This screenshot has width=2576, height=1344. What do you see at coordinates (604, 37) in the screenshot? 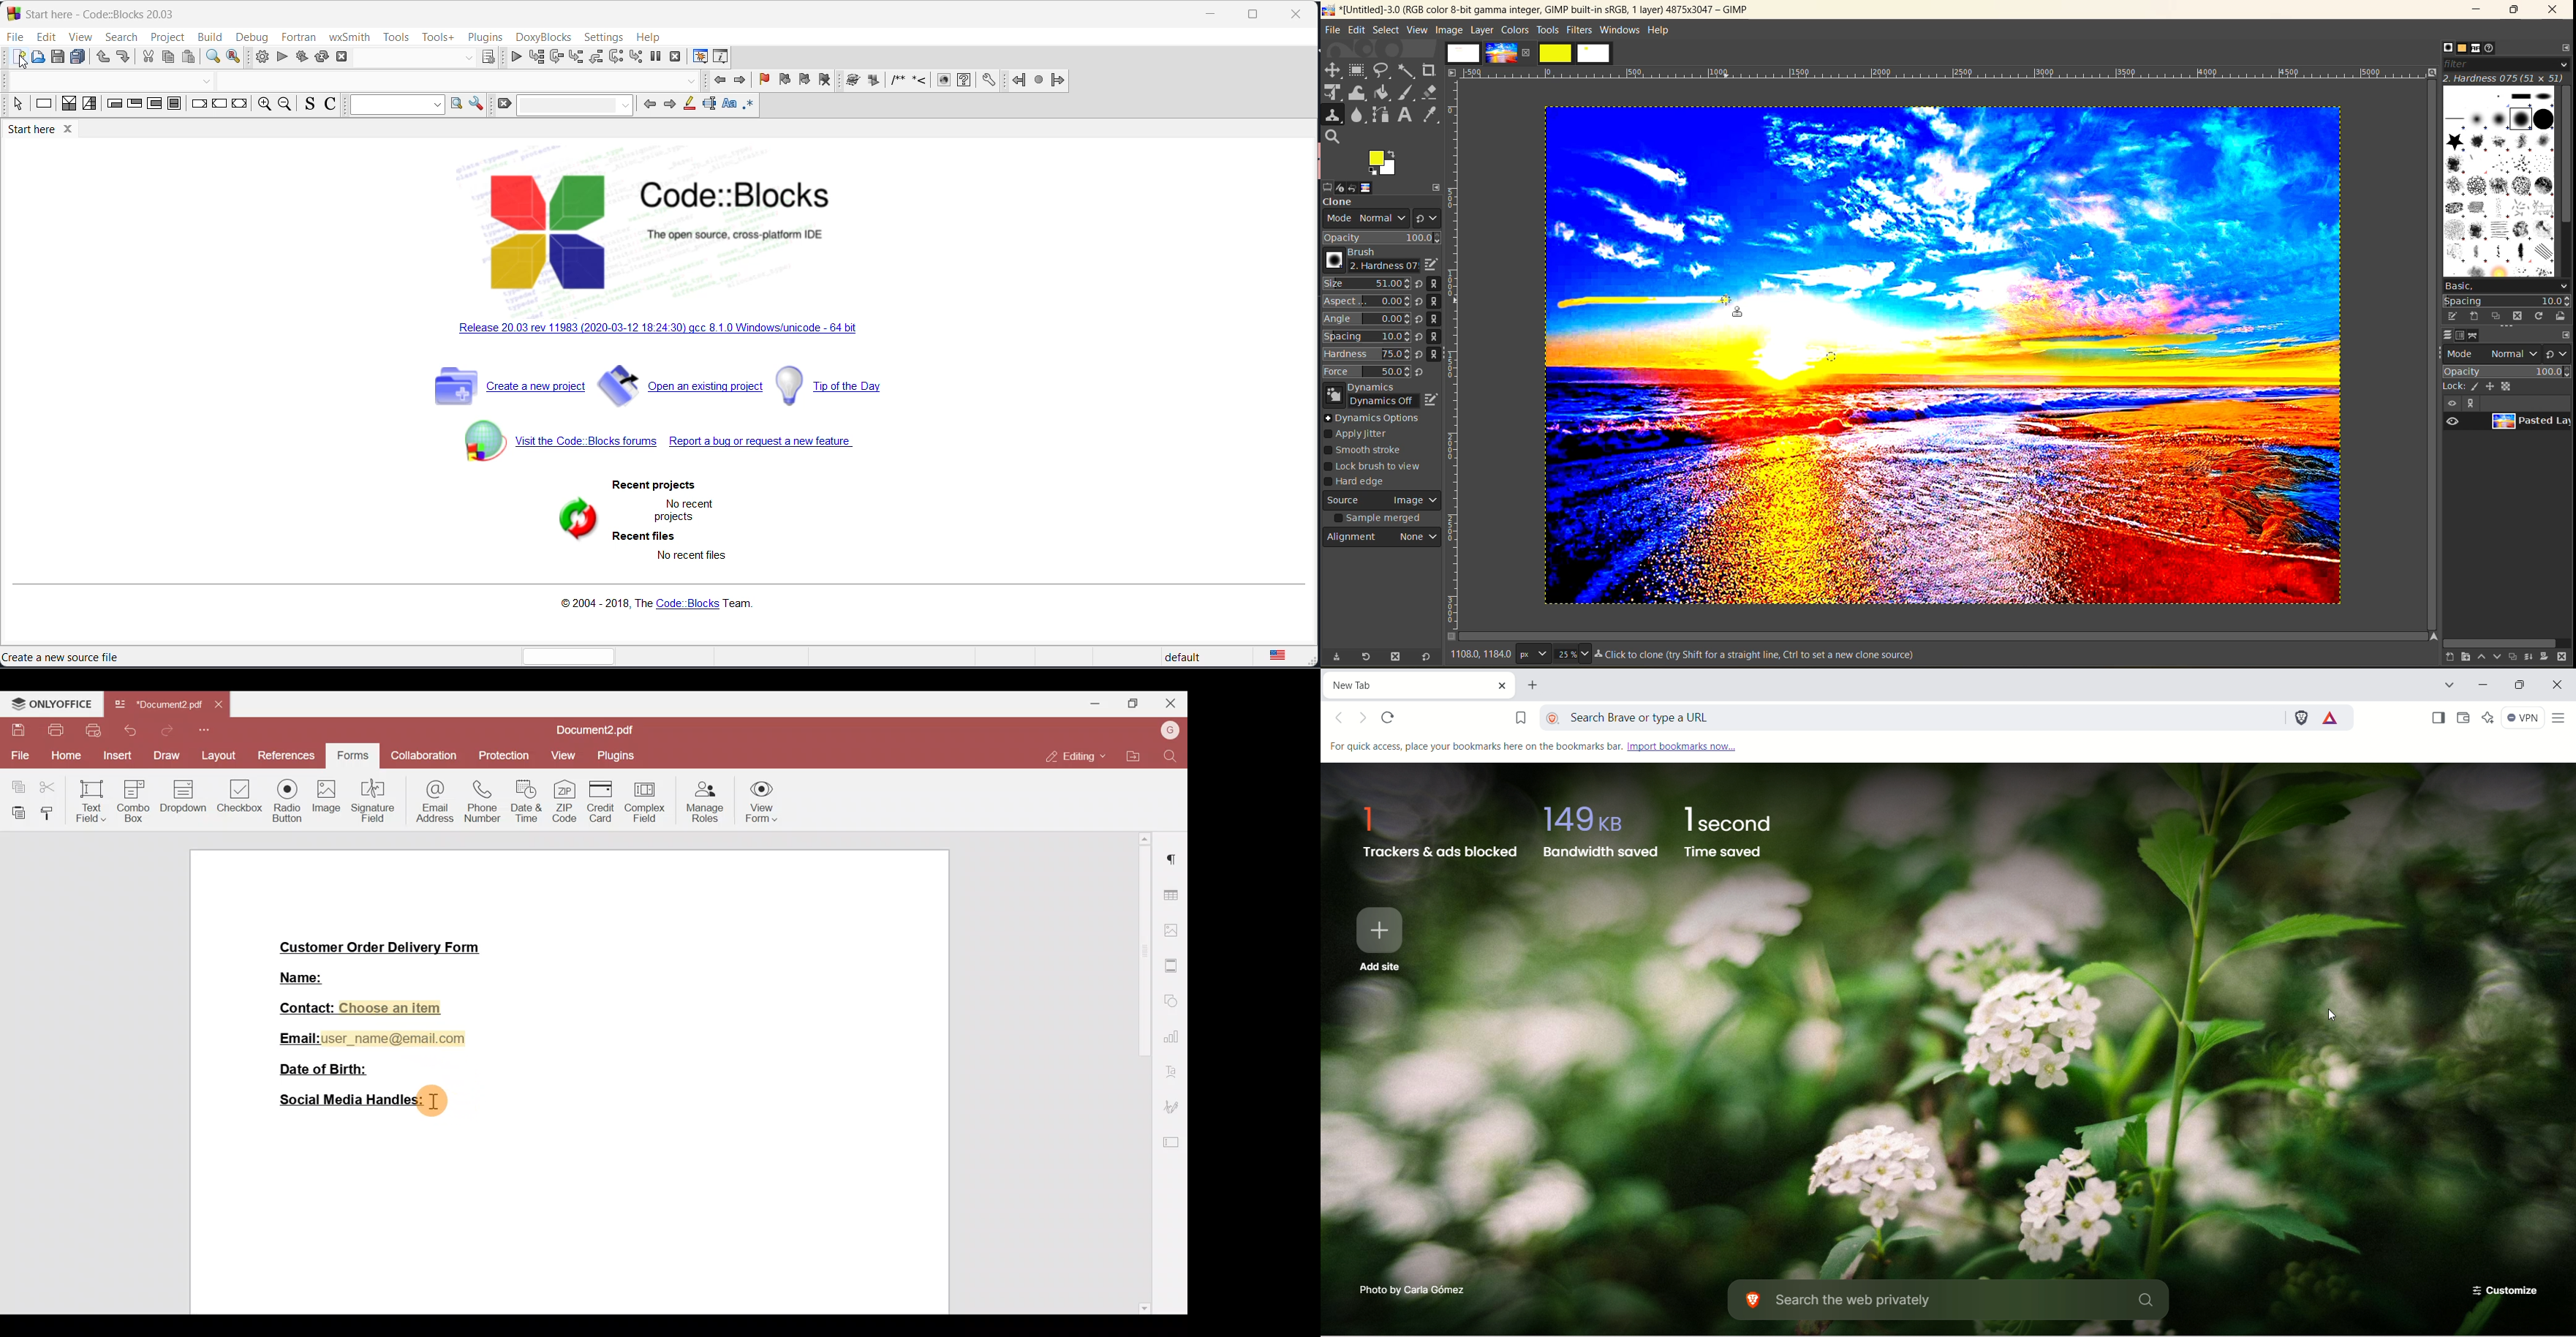
I see `settings` at bounding box center [604, 37].